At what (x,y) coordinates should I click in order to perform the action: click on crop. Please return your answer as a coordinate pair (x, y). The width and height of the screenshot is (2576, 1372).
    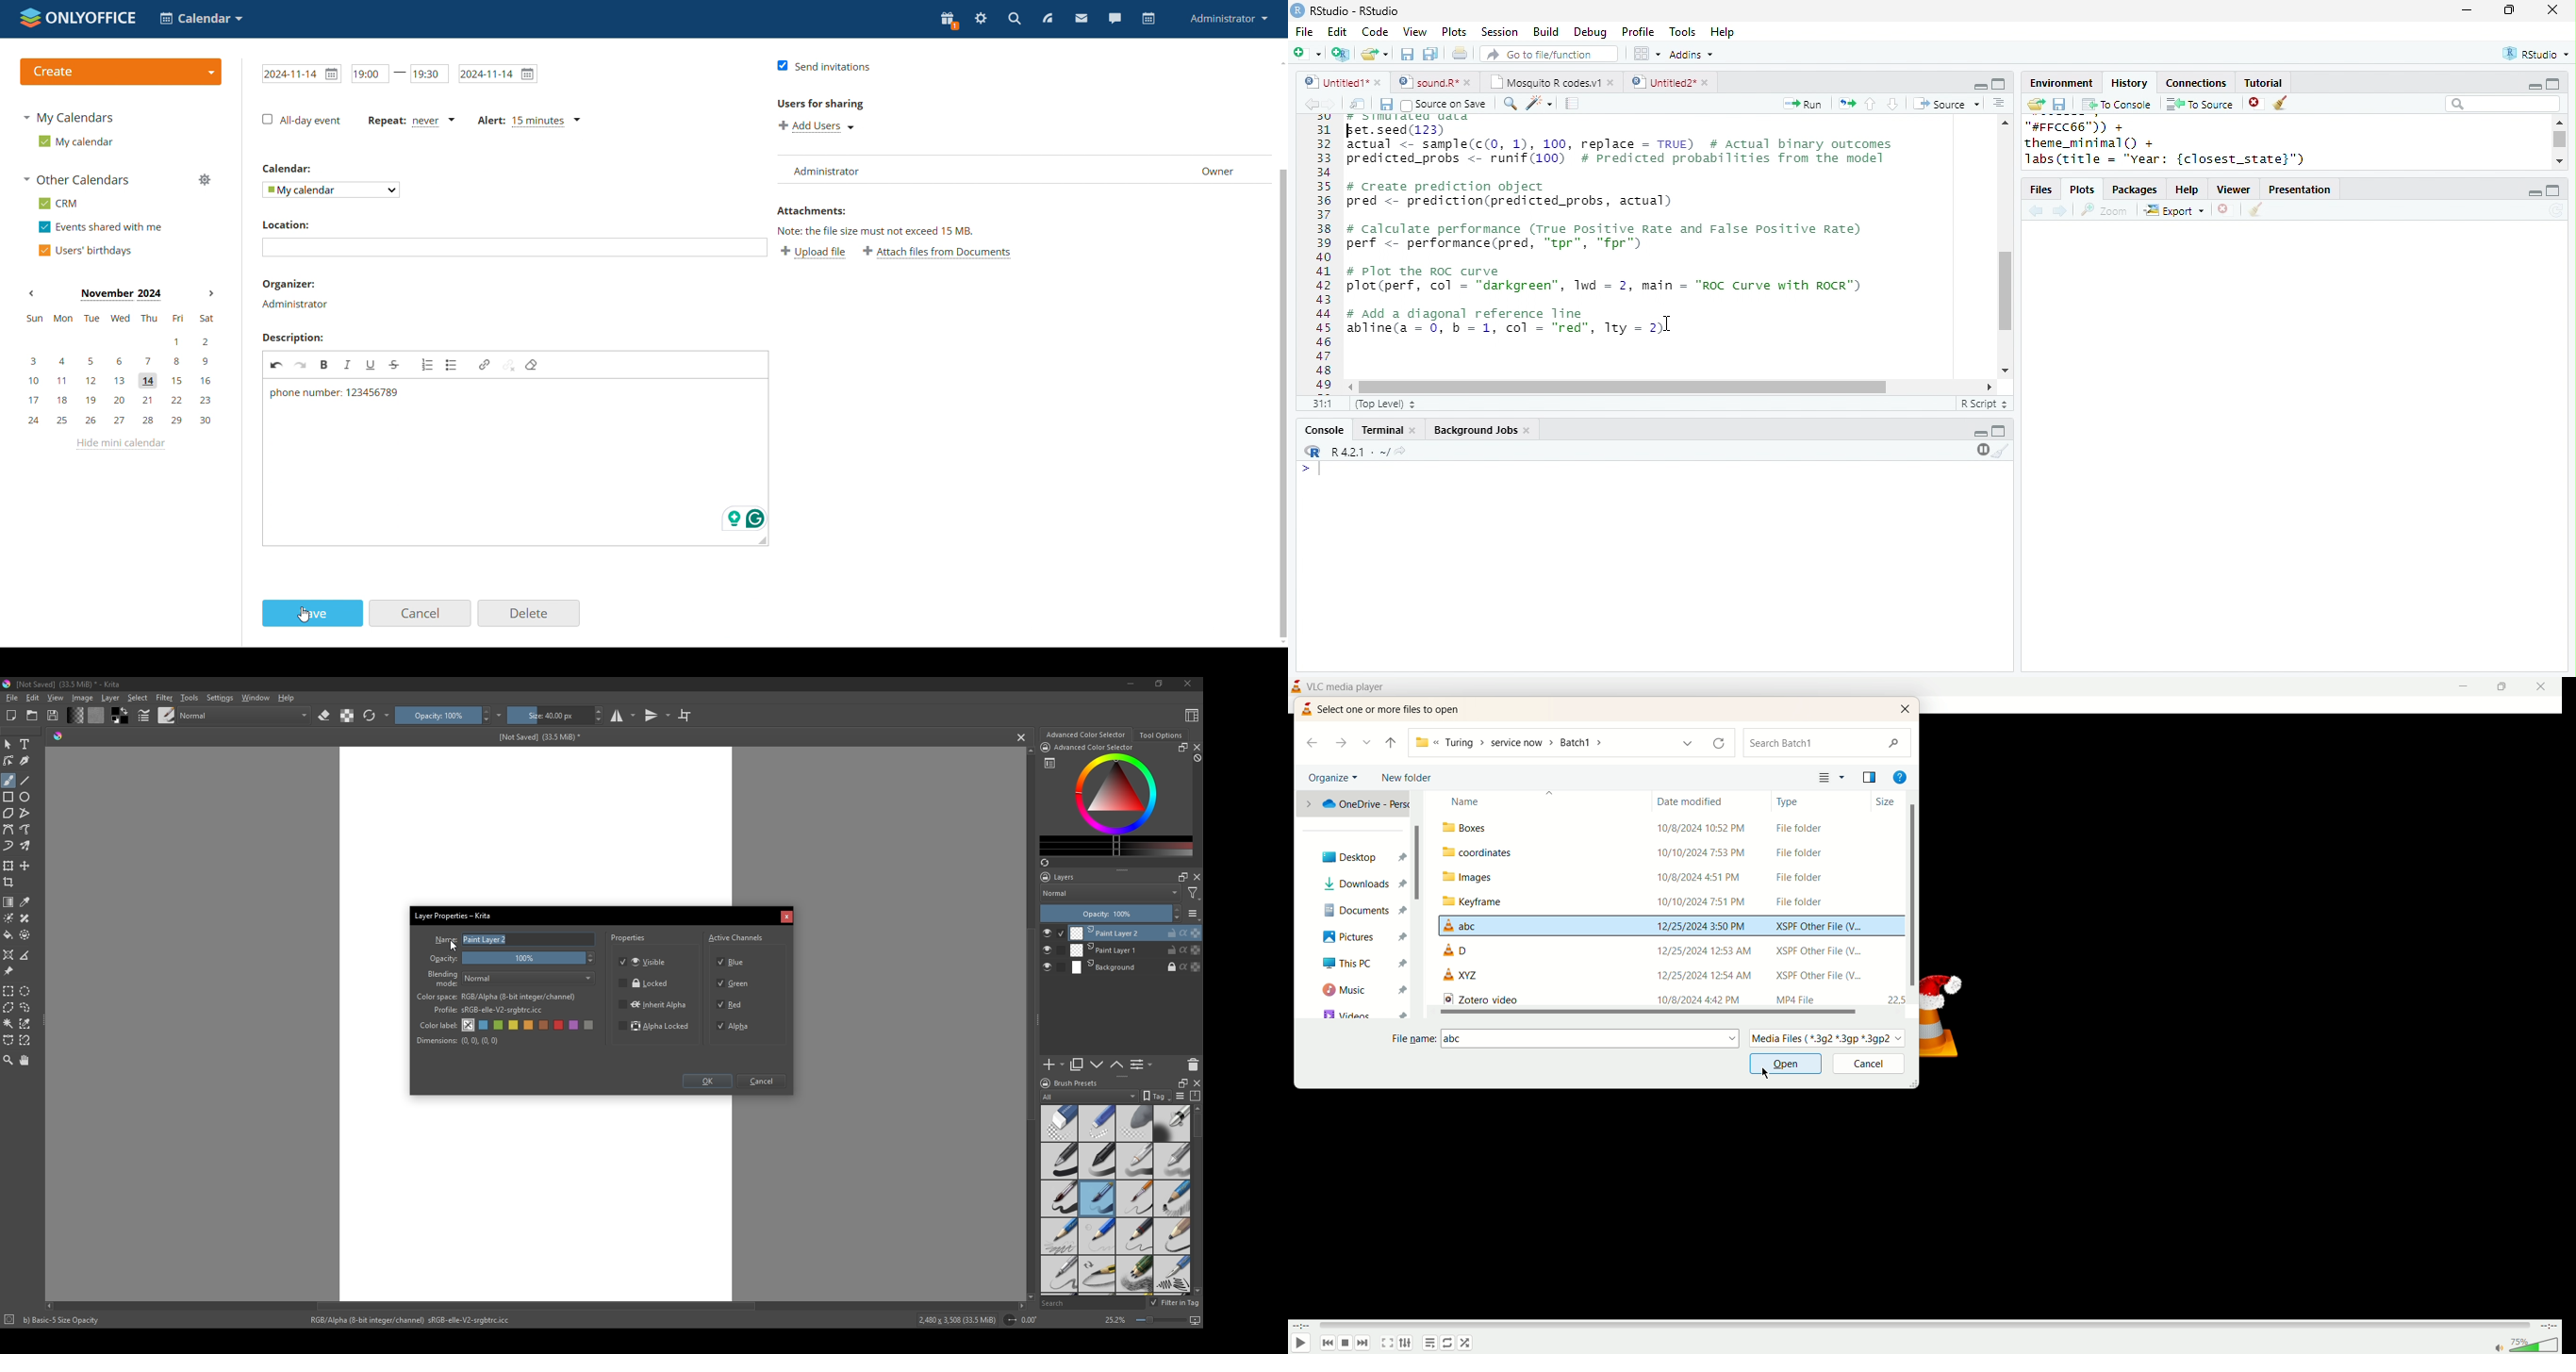
    Looking at the image, I should click on (685, 715).